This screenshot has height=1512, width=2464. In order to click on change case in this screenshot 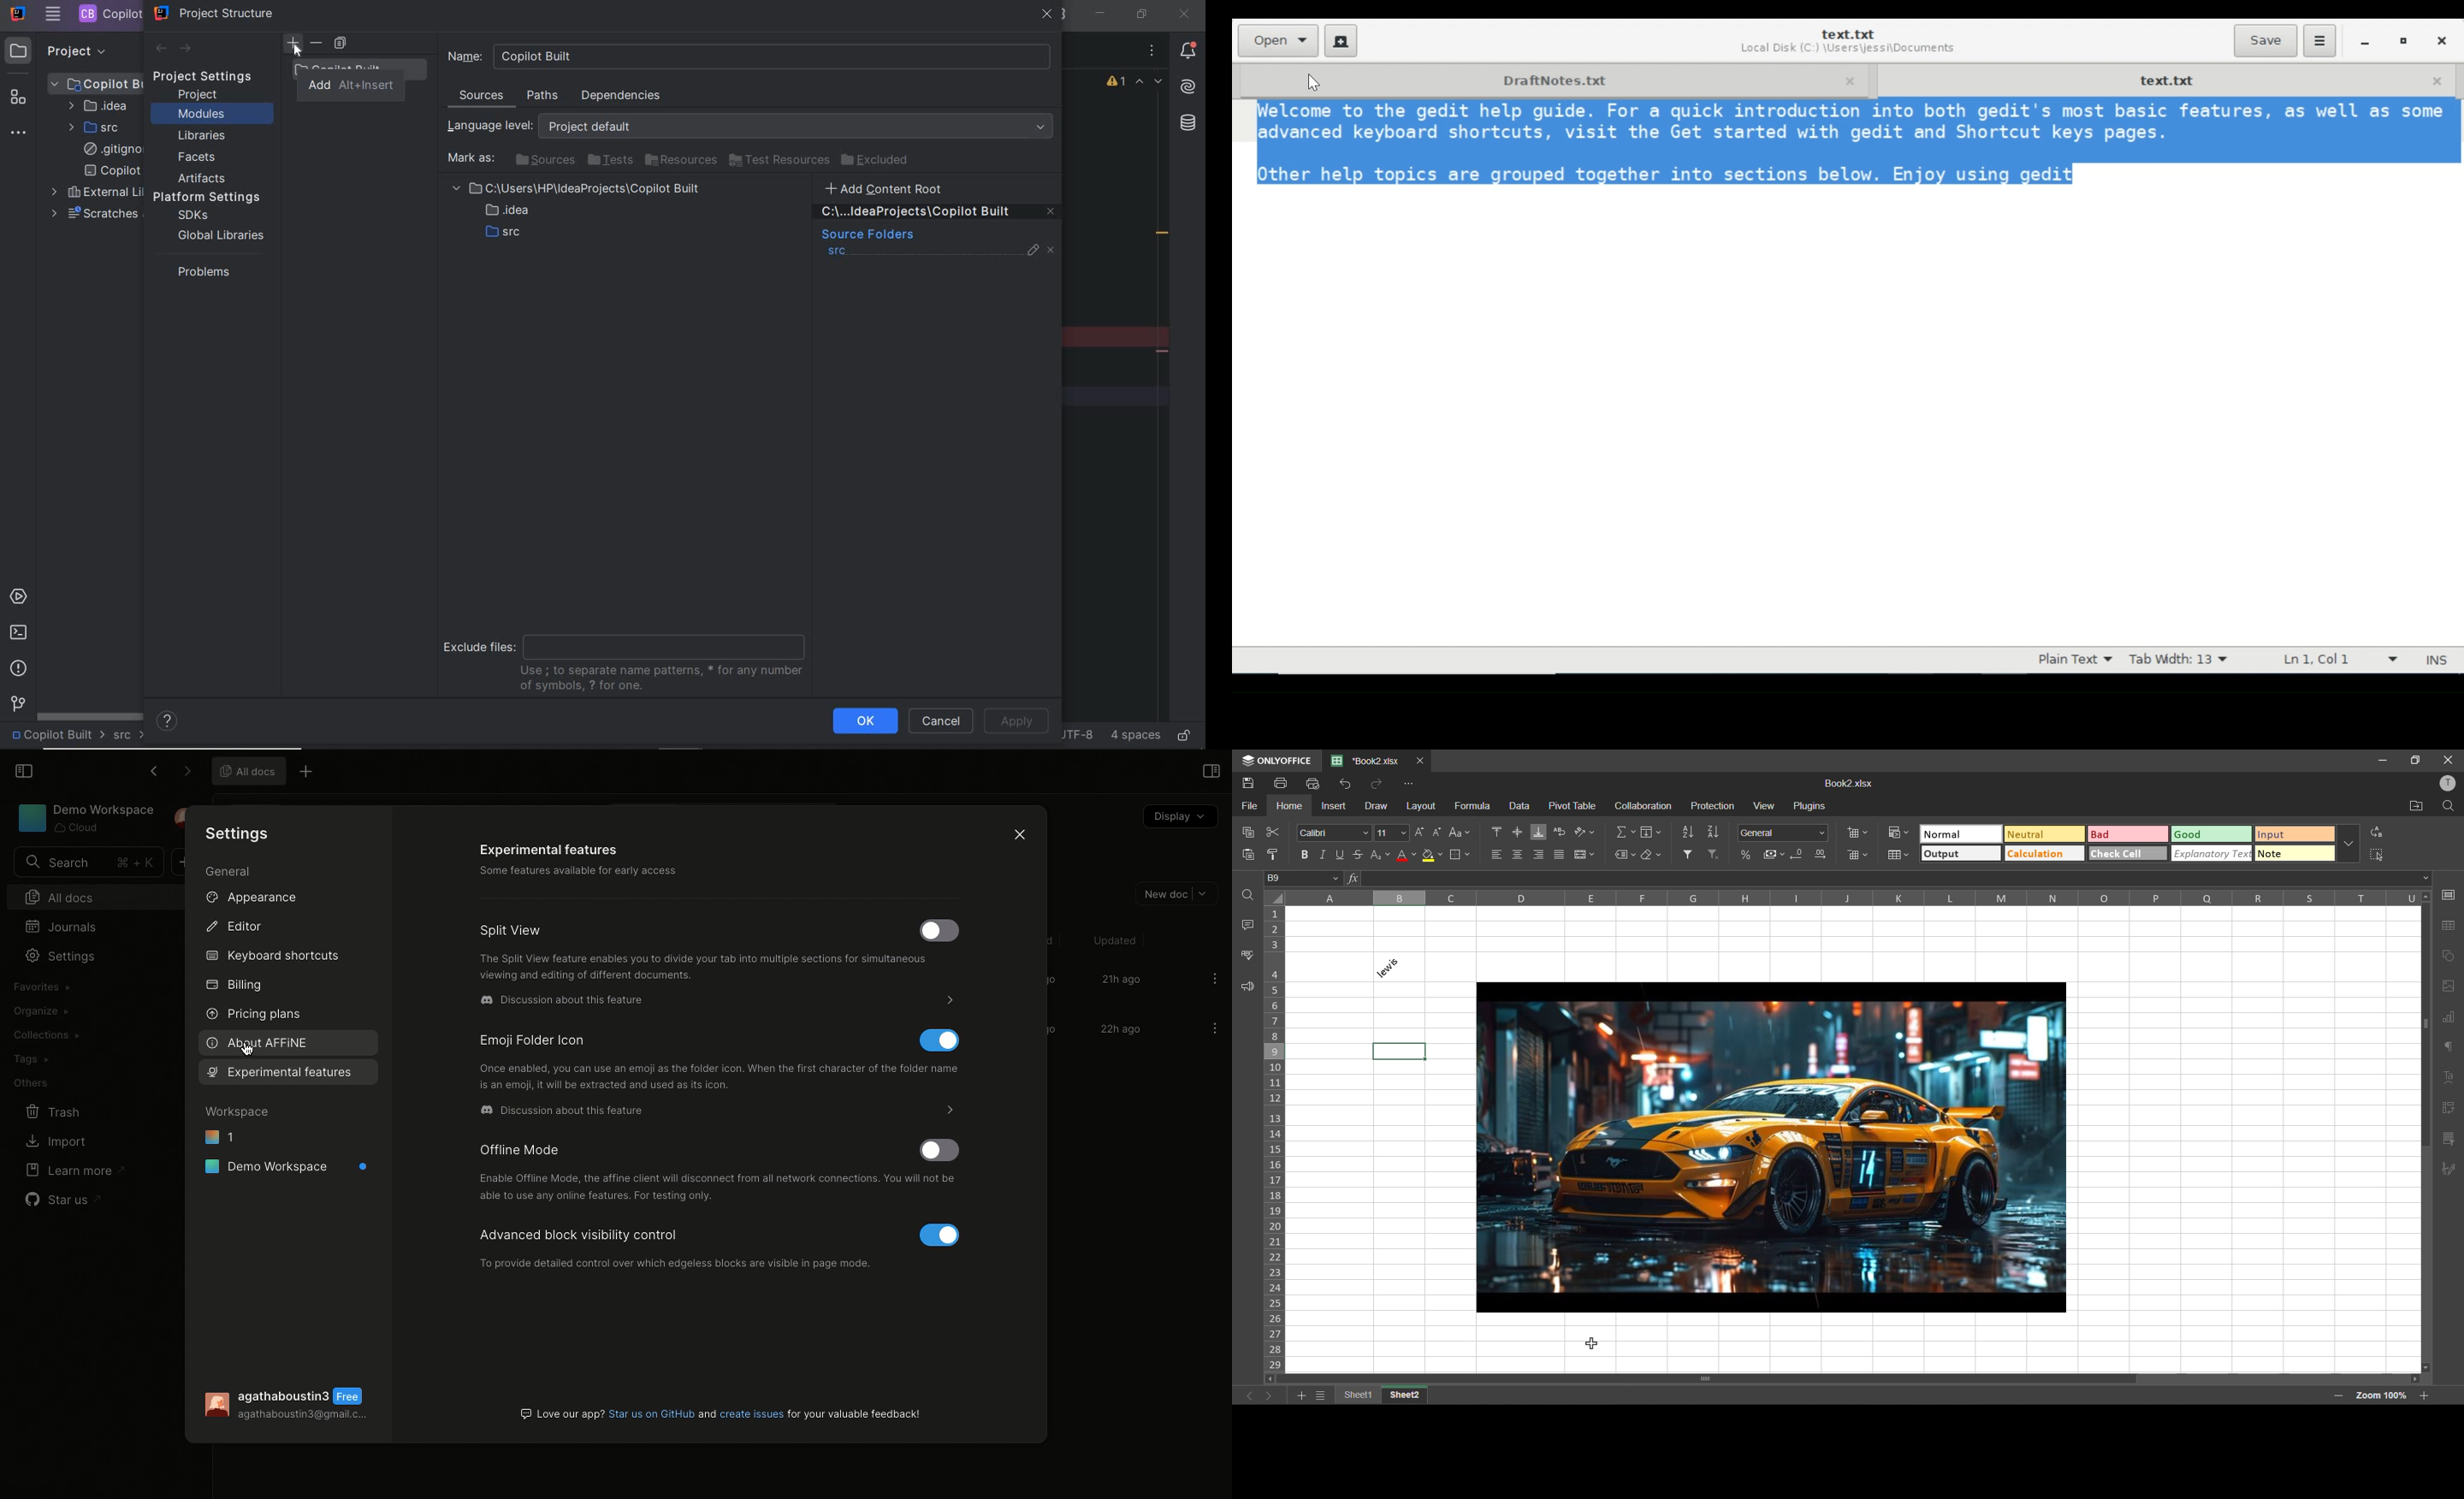, I will do `click(1460, 832)`.